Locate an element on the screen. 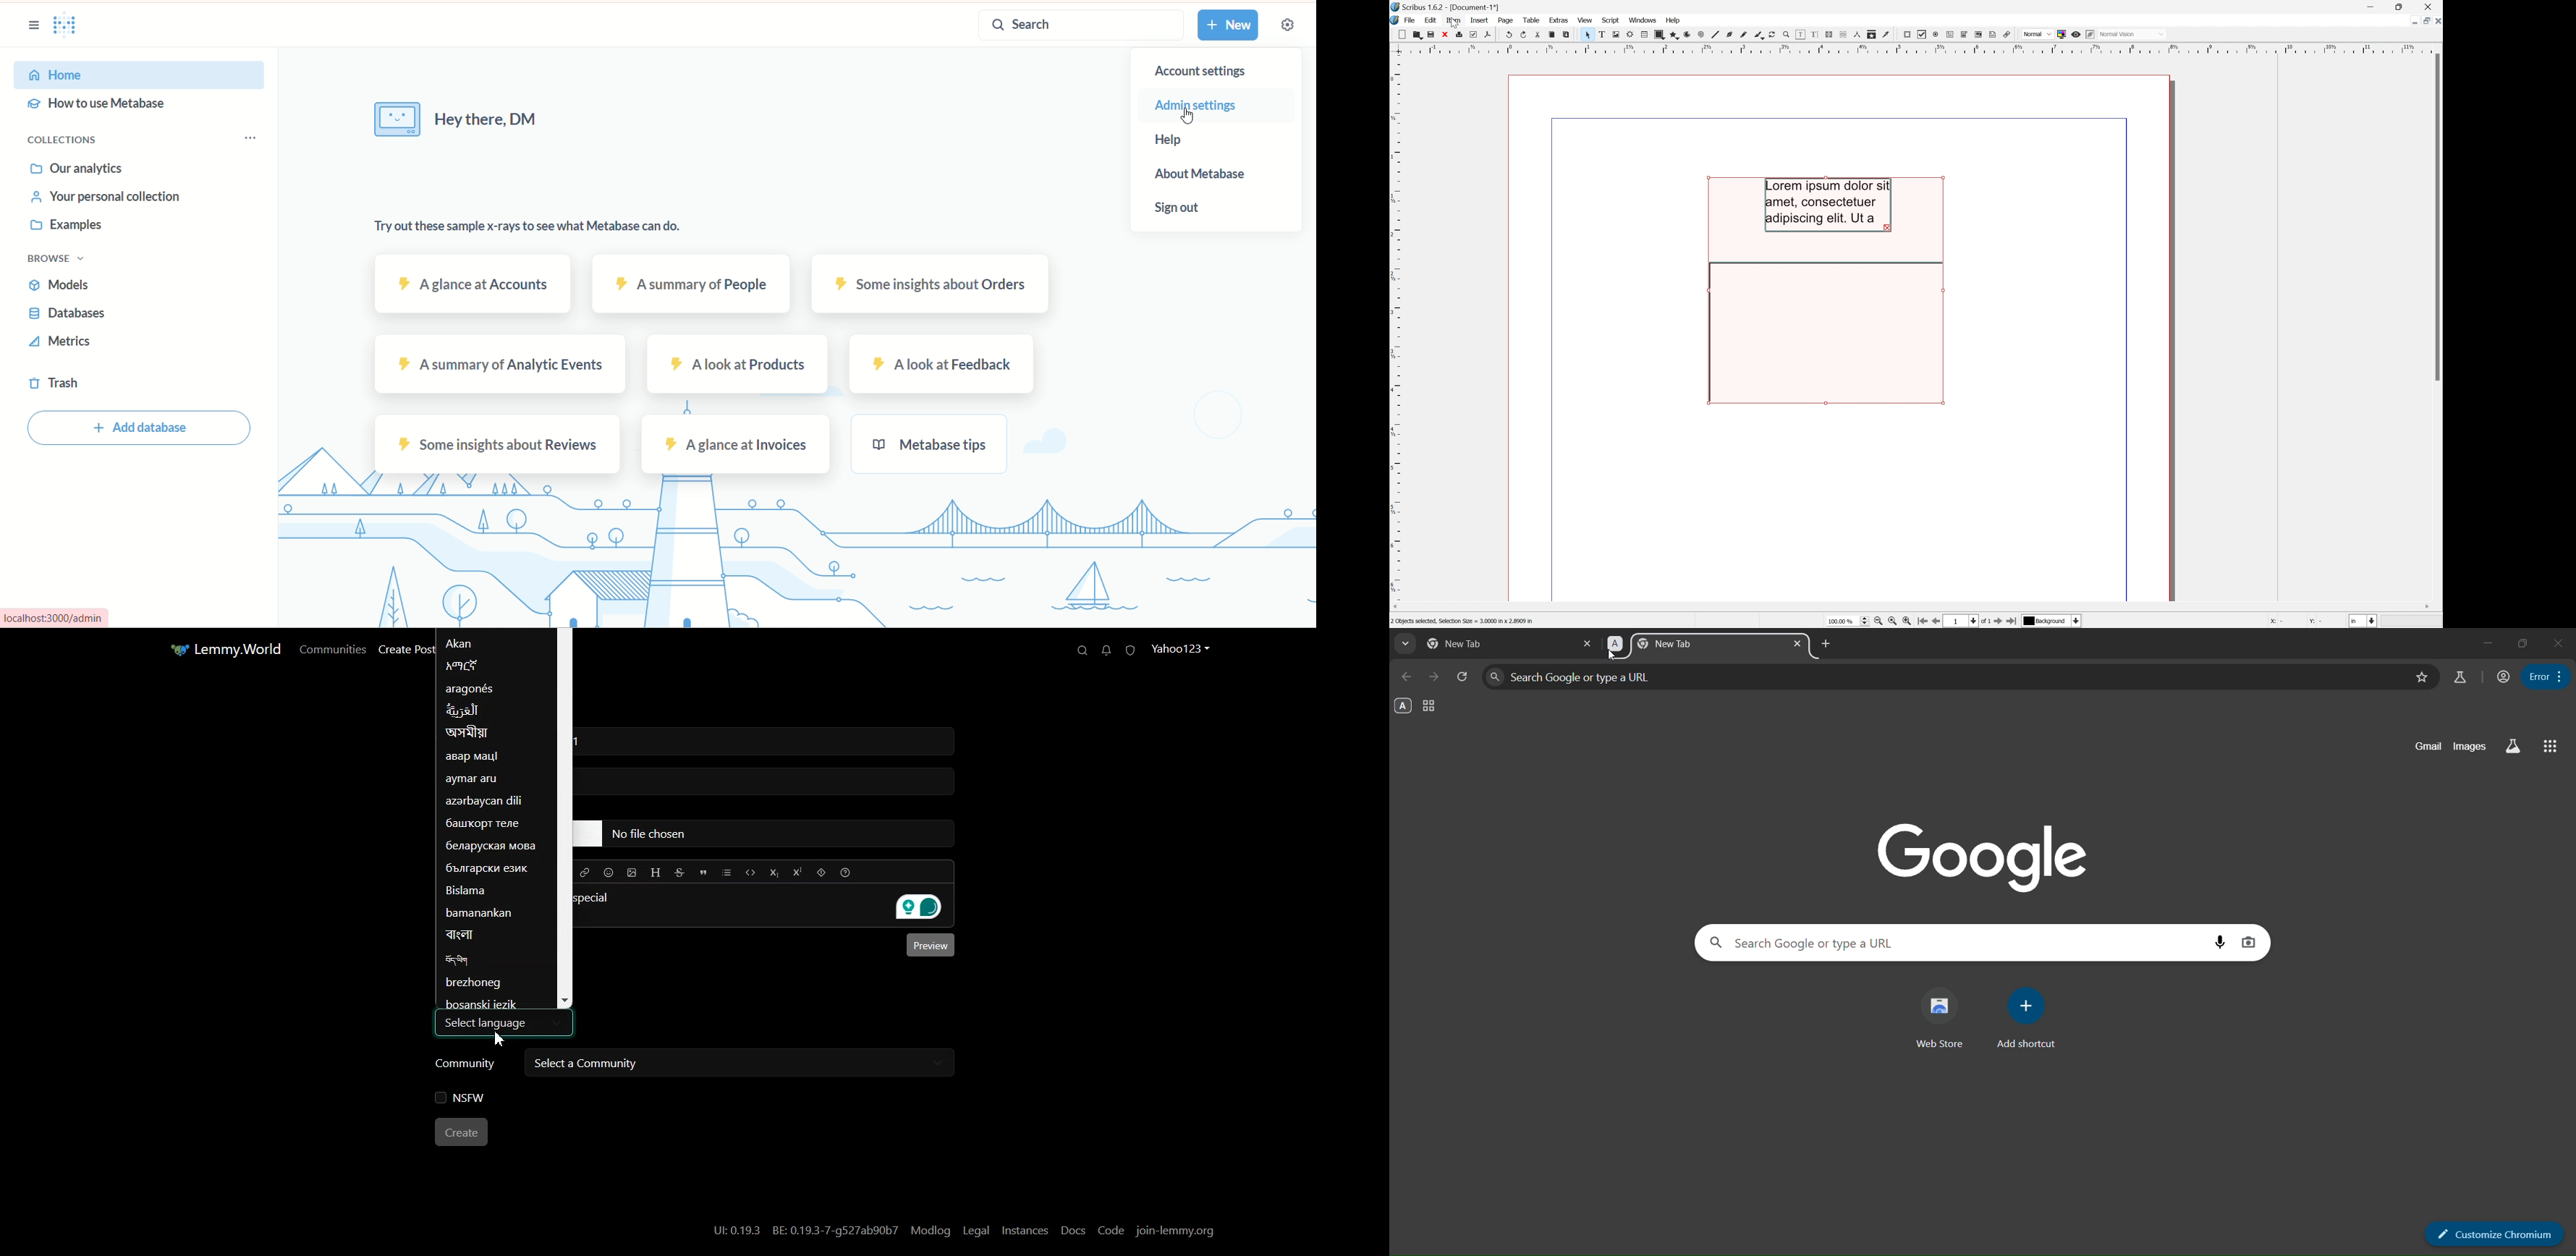 This screenshot has height=1260, width=2576. Save is located at coordinates (1430, 34).